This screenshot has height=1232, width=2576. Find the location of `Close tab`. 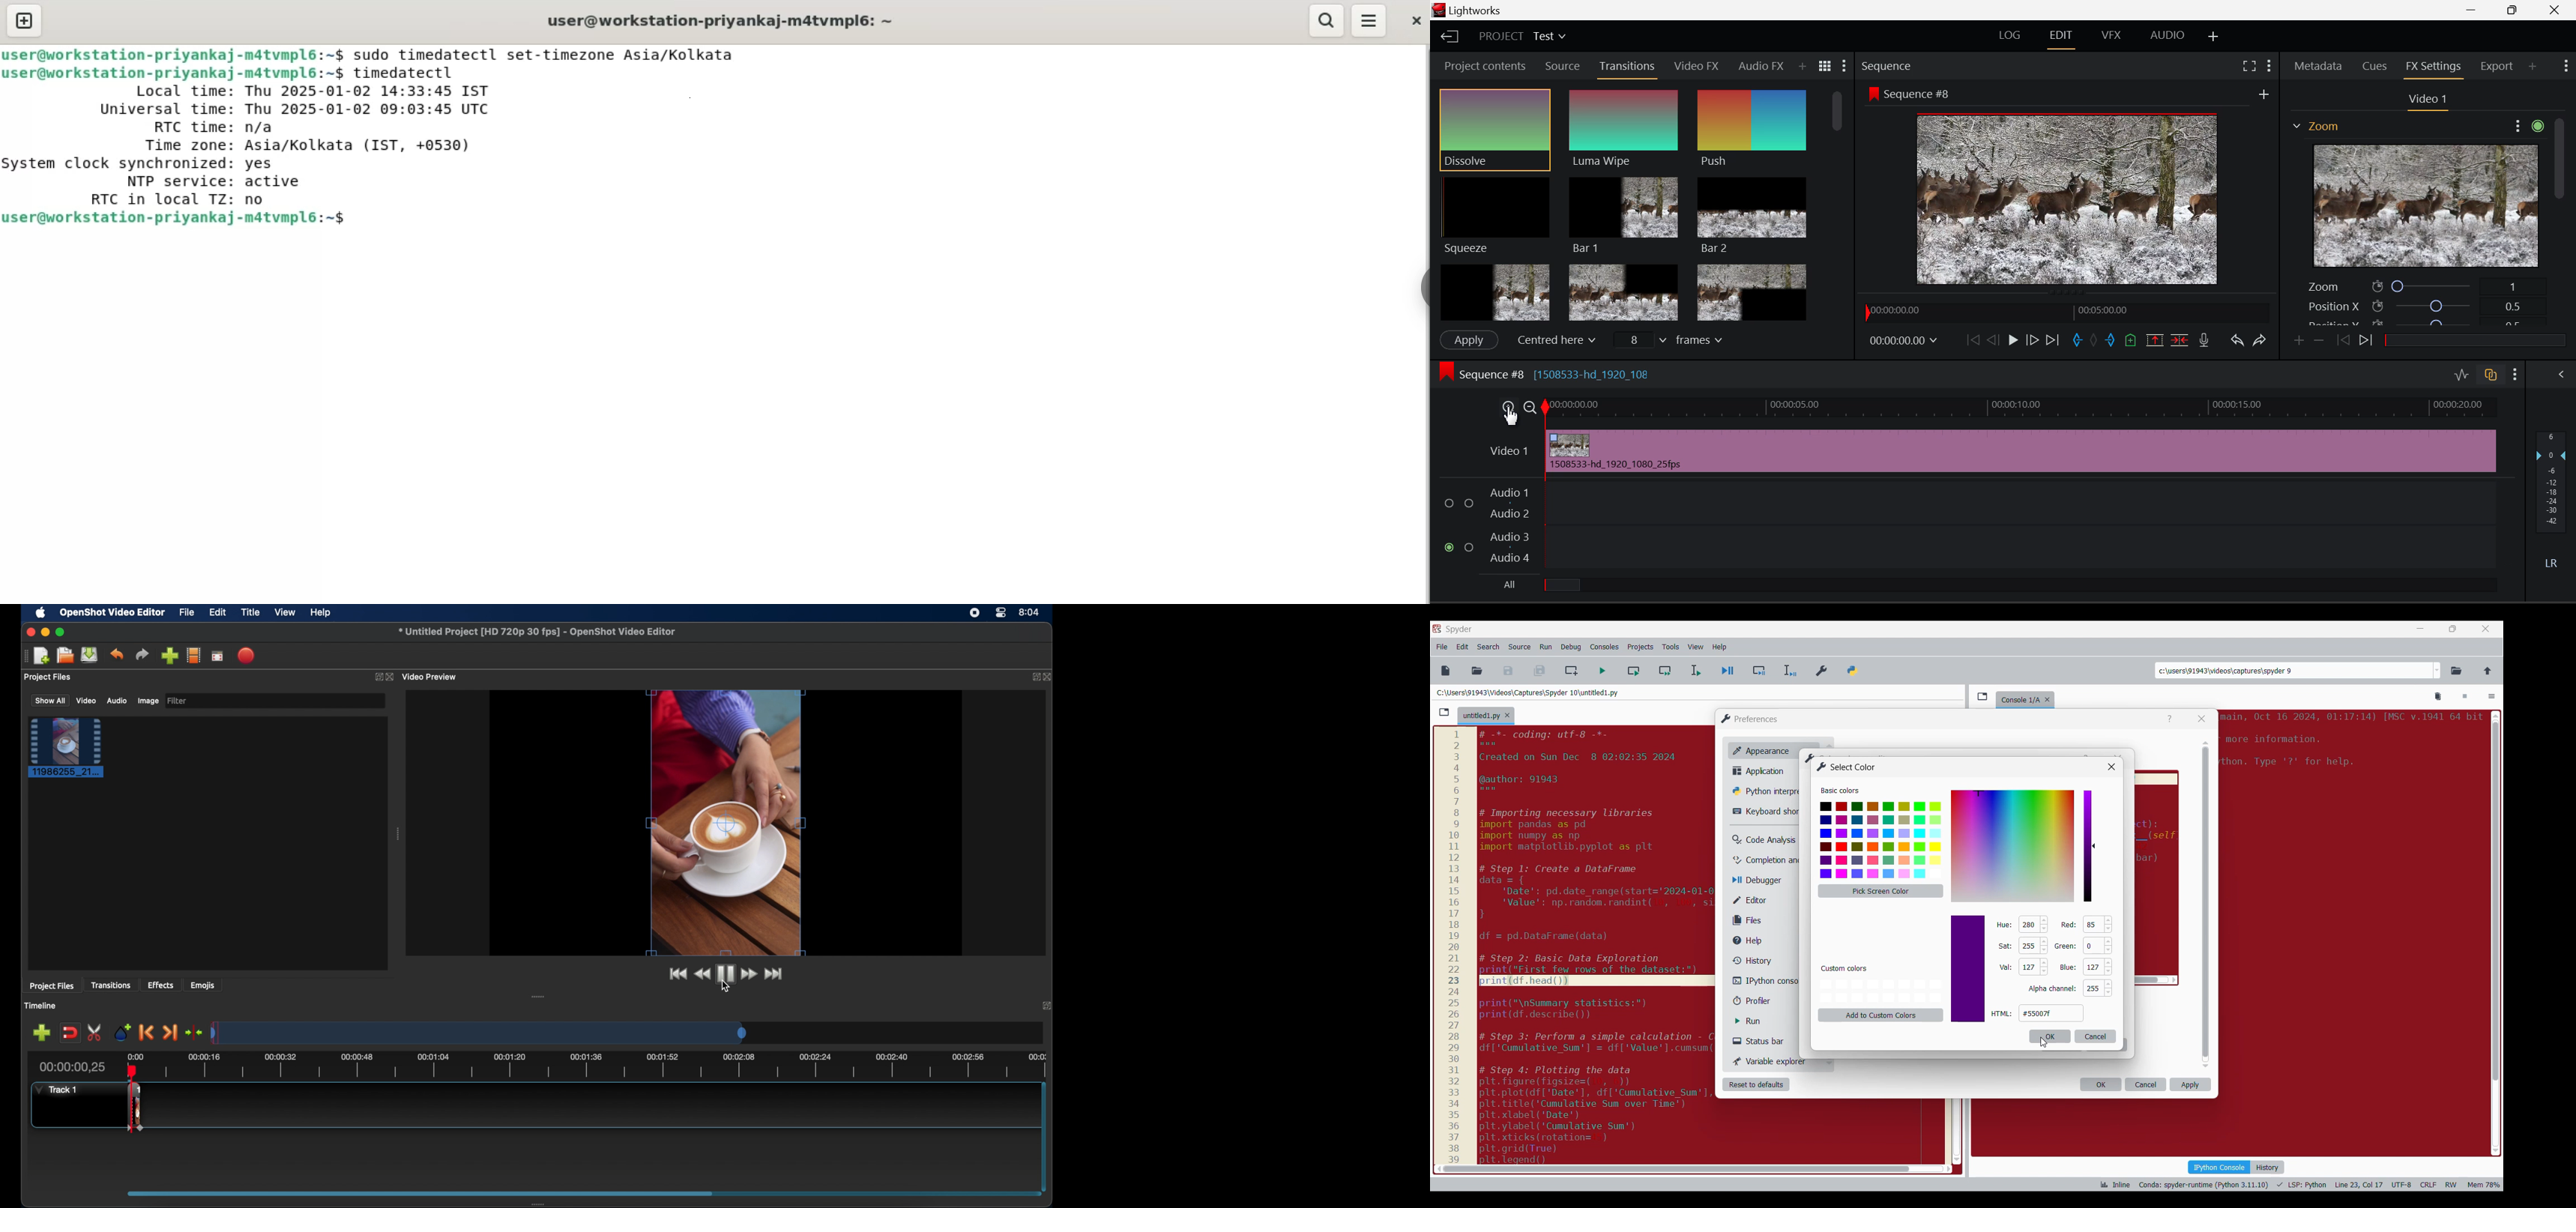

Close tab is located at coordinates (2050, 697).